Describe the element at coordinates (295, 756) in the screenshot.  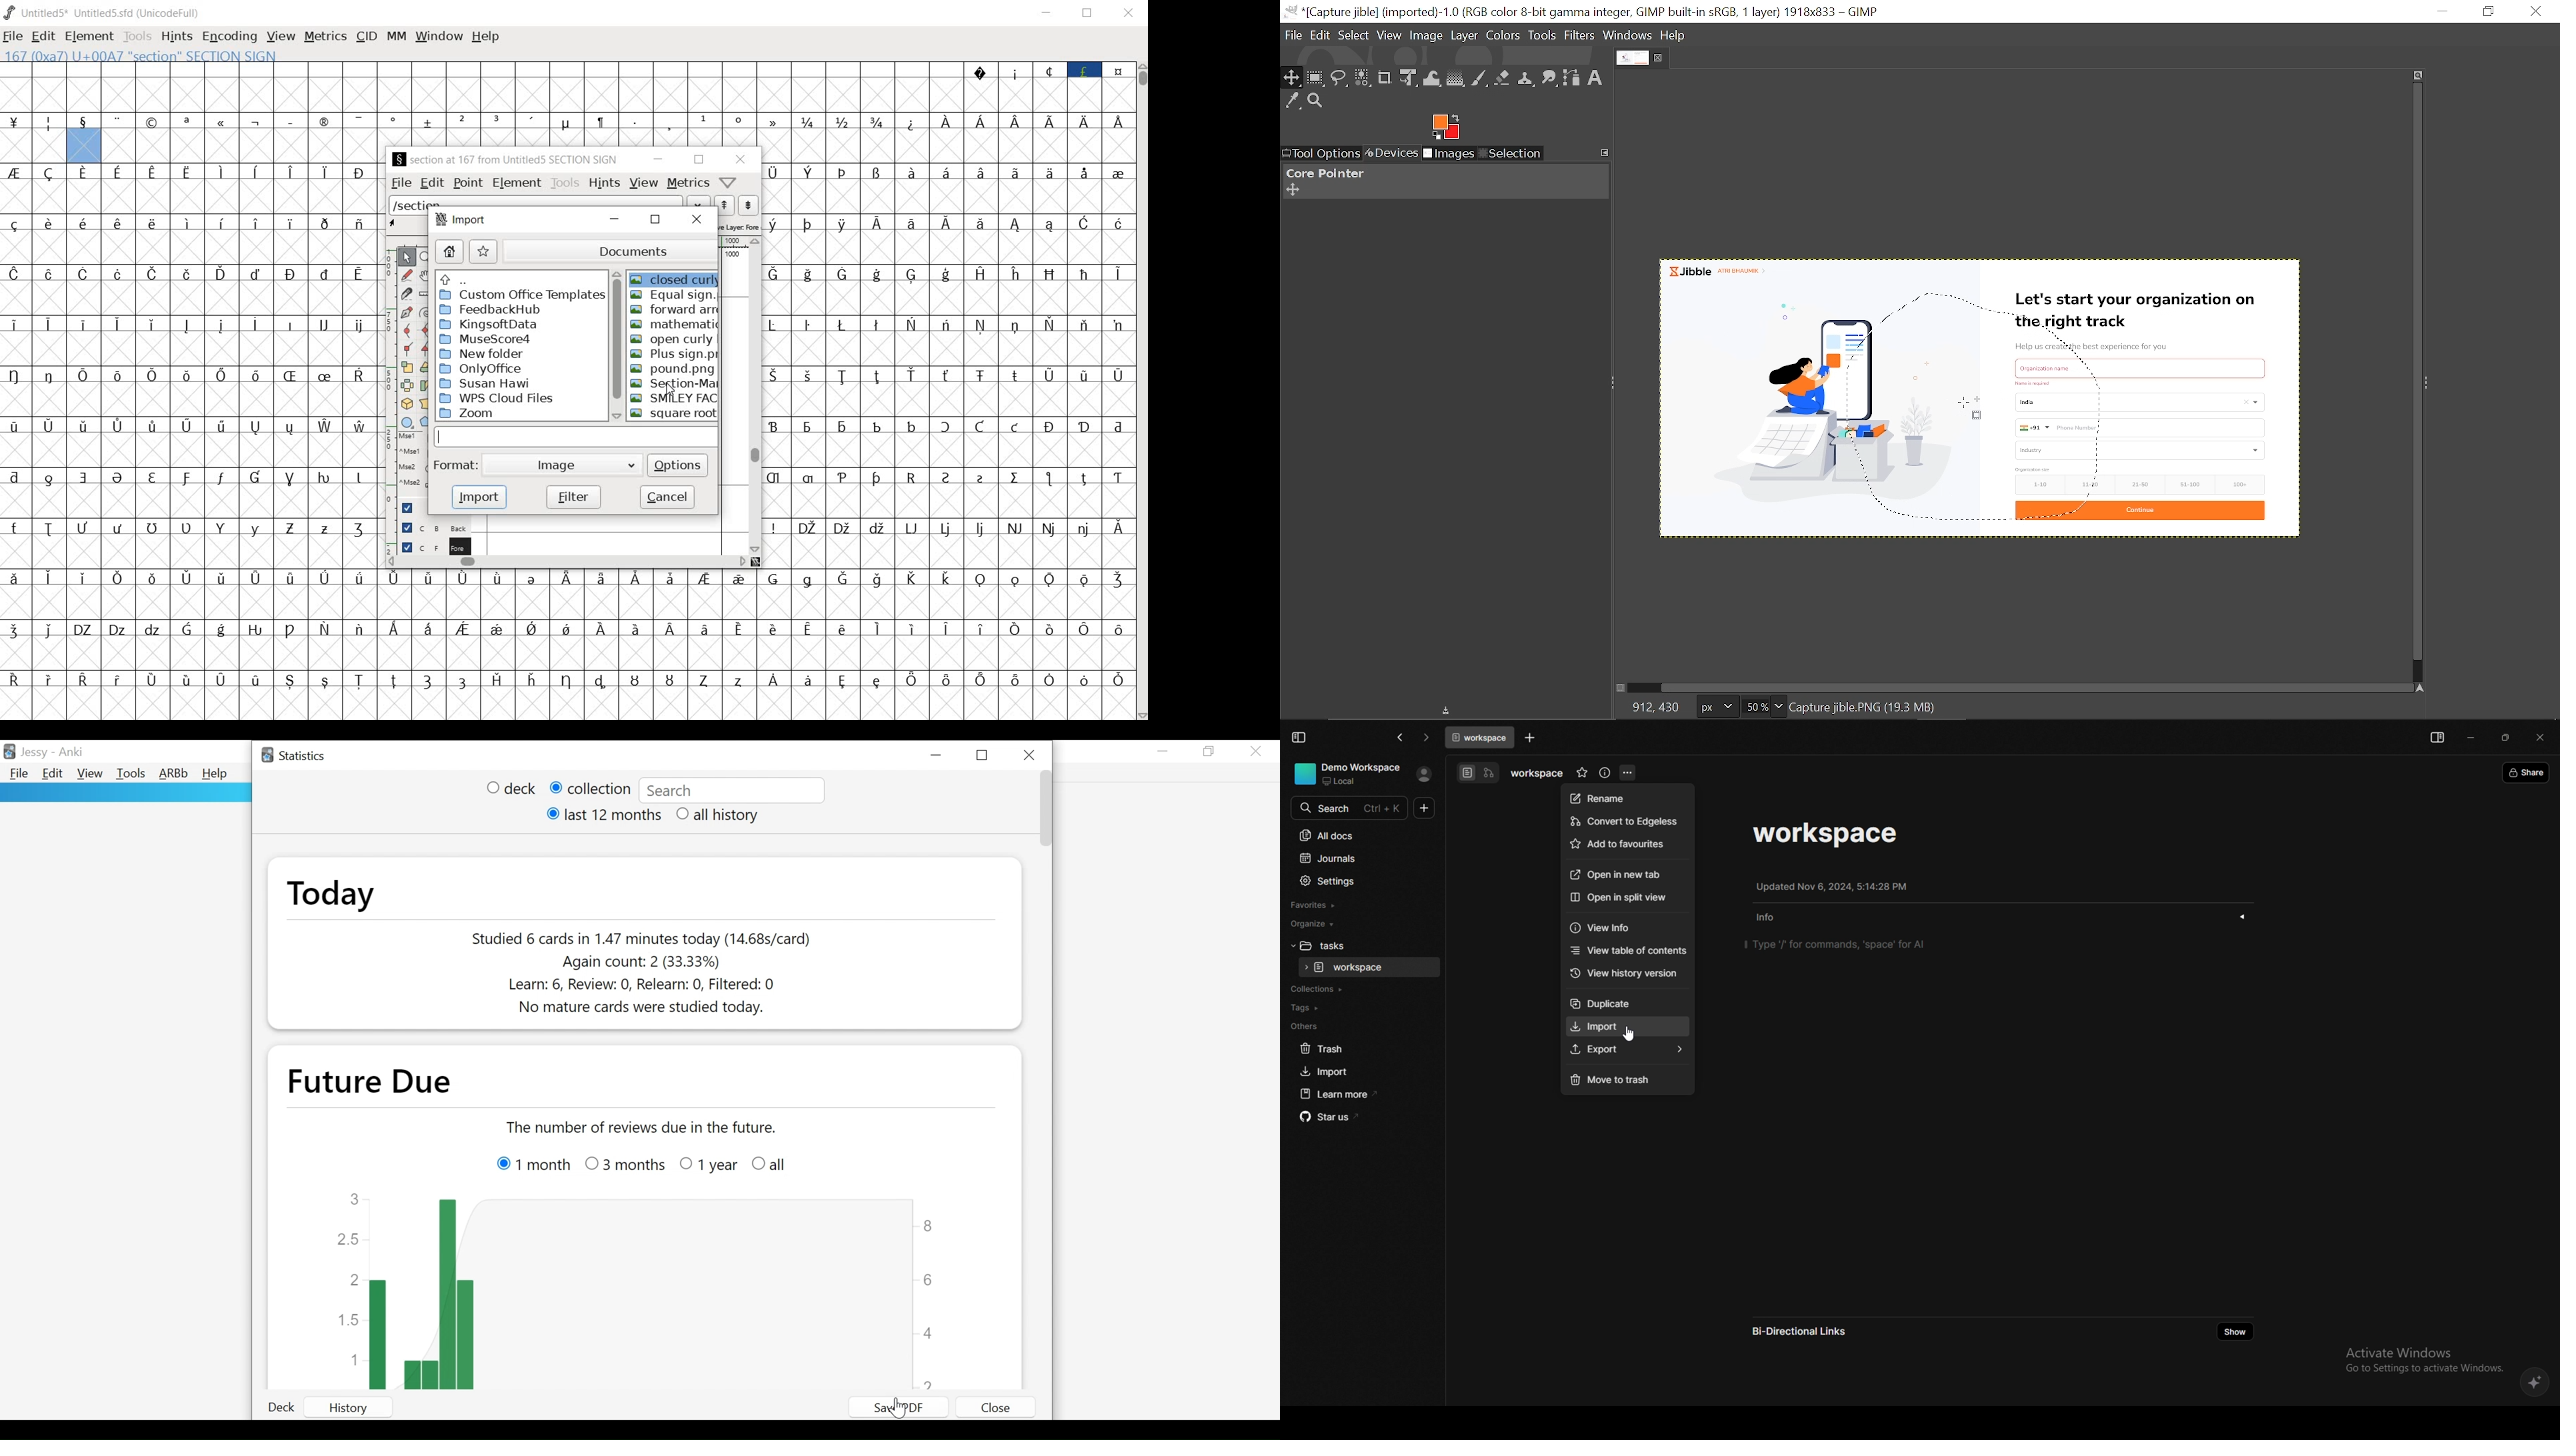
I see `Statistics` at that location.